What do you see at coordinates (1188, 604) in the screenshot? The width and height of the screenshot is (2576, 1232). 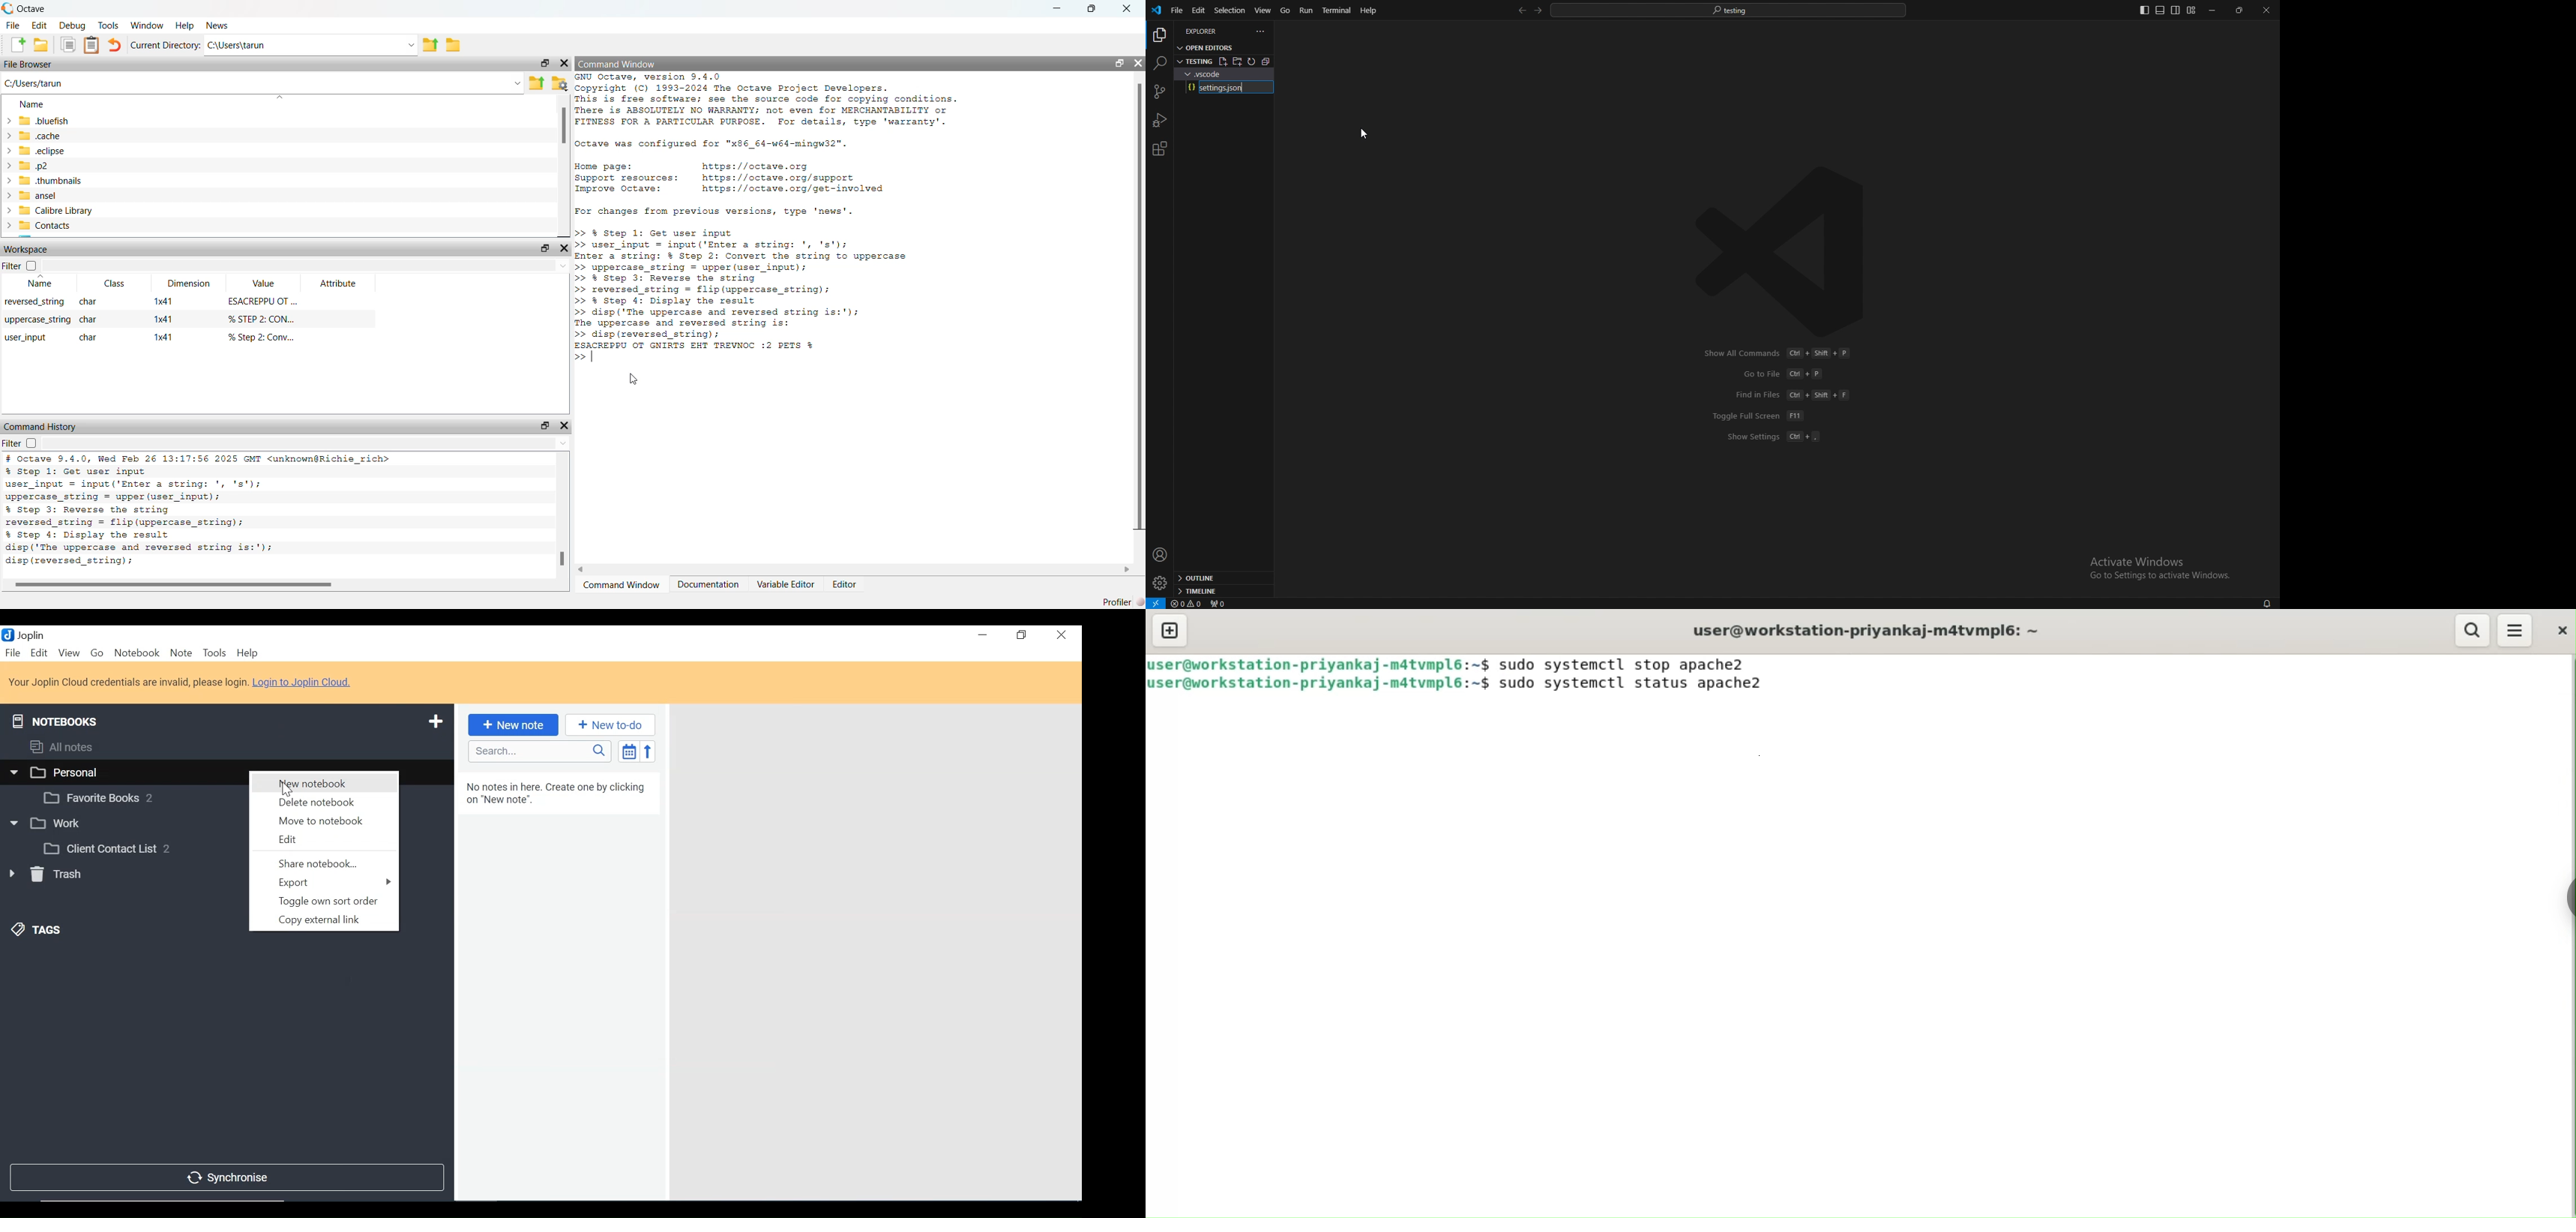 I see `errors` at bounding box center [1188, 604].